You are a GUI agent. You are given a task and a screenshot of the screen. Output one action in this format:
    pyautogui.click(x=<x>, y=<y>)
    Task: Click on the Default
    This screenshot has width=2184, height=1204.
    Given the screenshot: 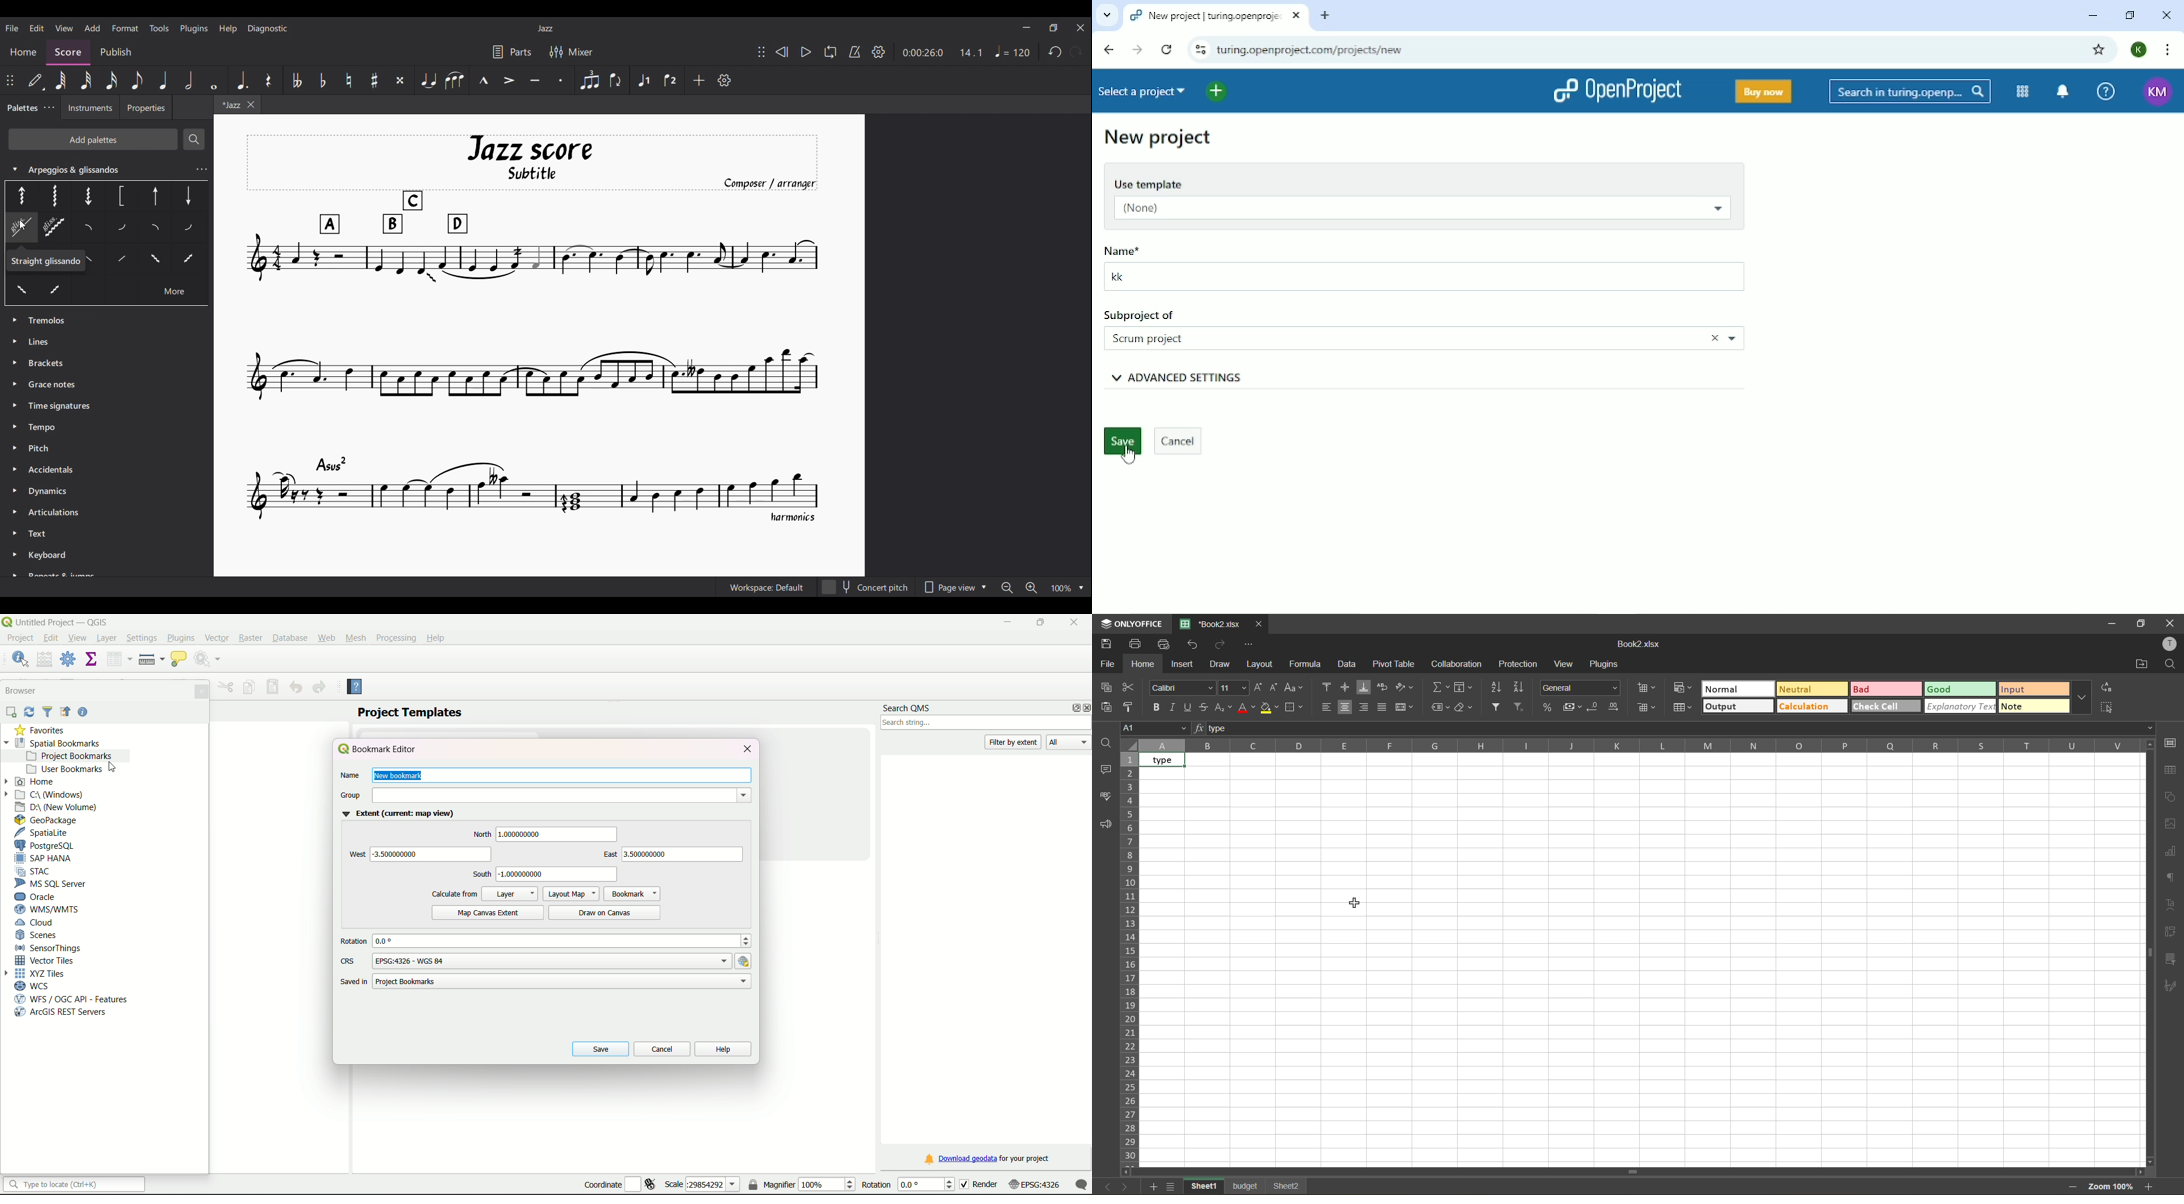 What is the action you would take?
    pyautogui.click(x=36, y=80)
    